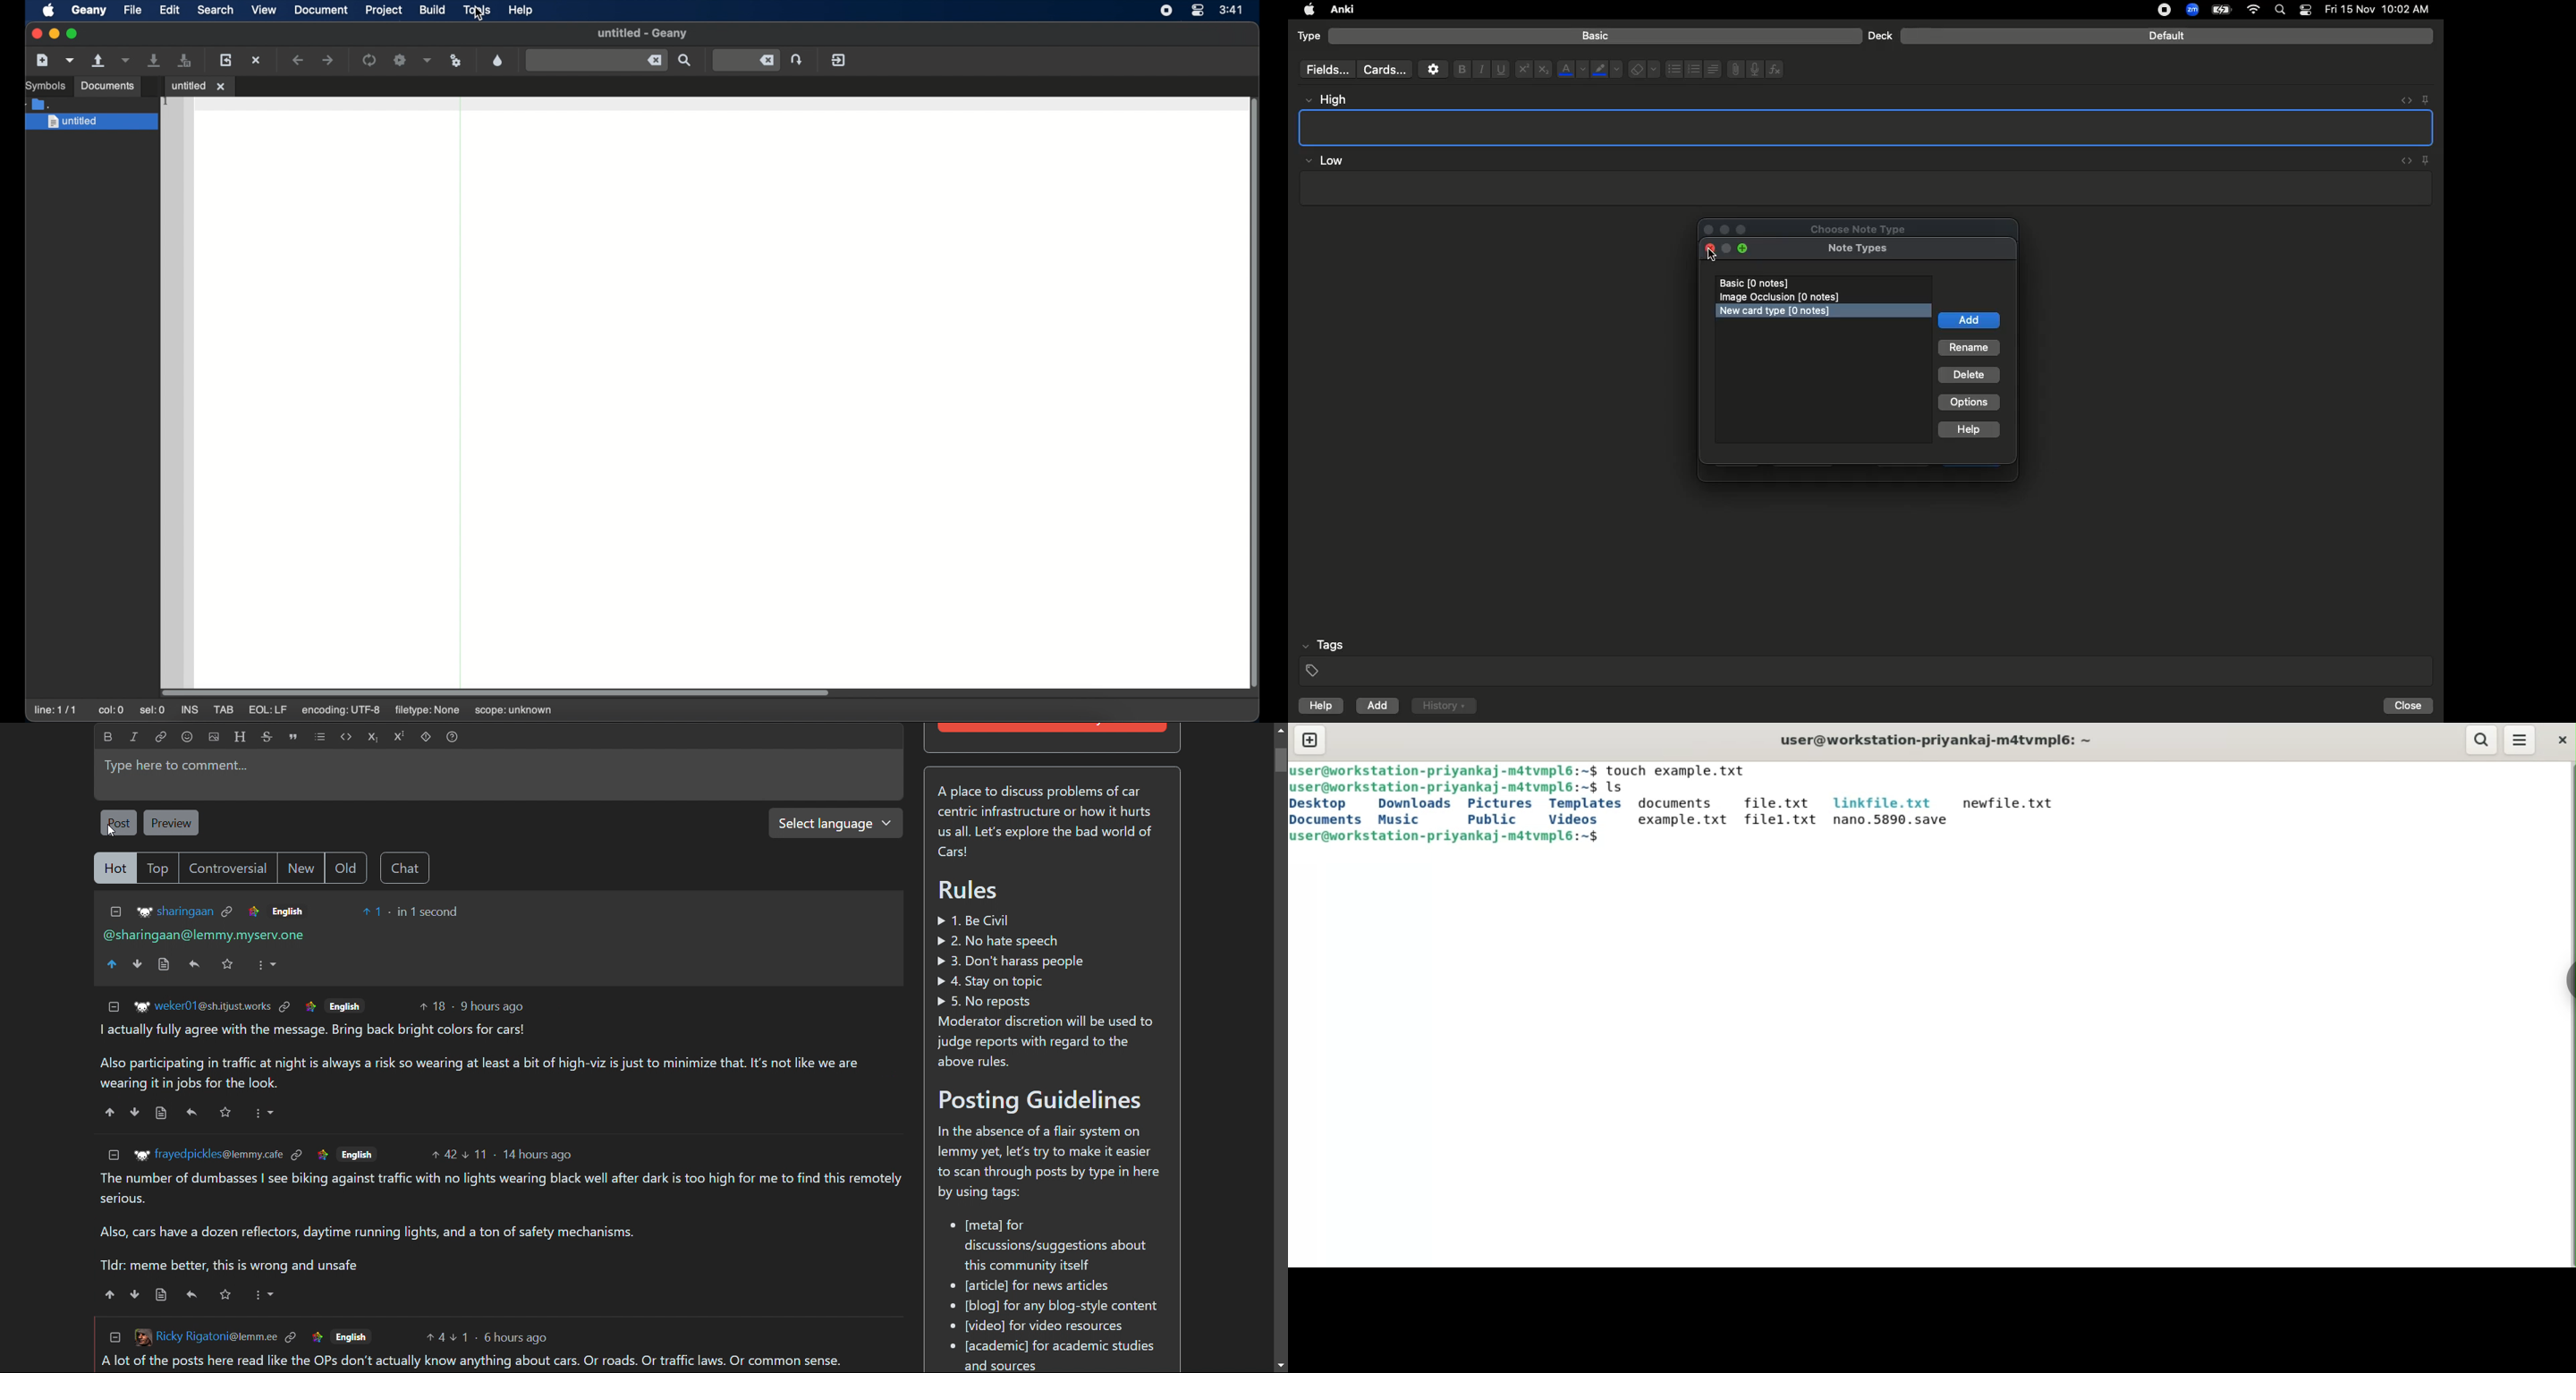 This screenshot has height=1400, width=2576. I want to click on Settings, so click(1433, 69).